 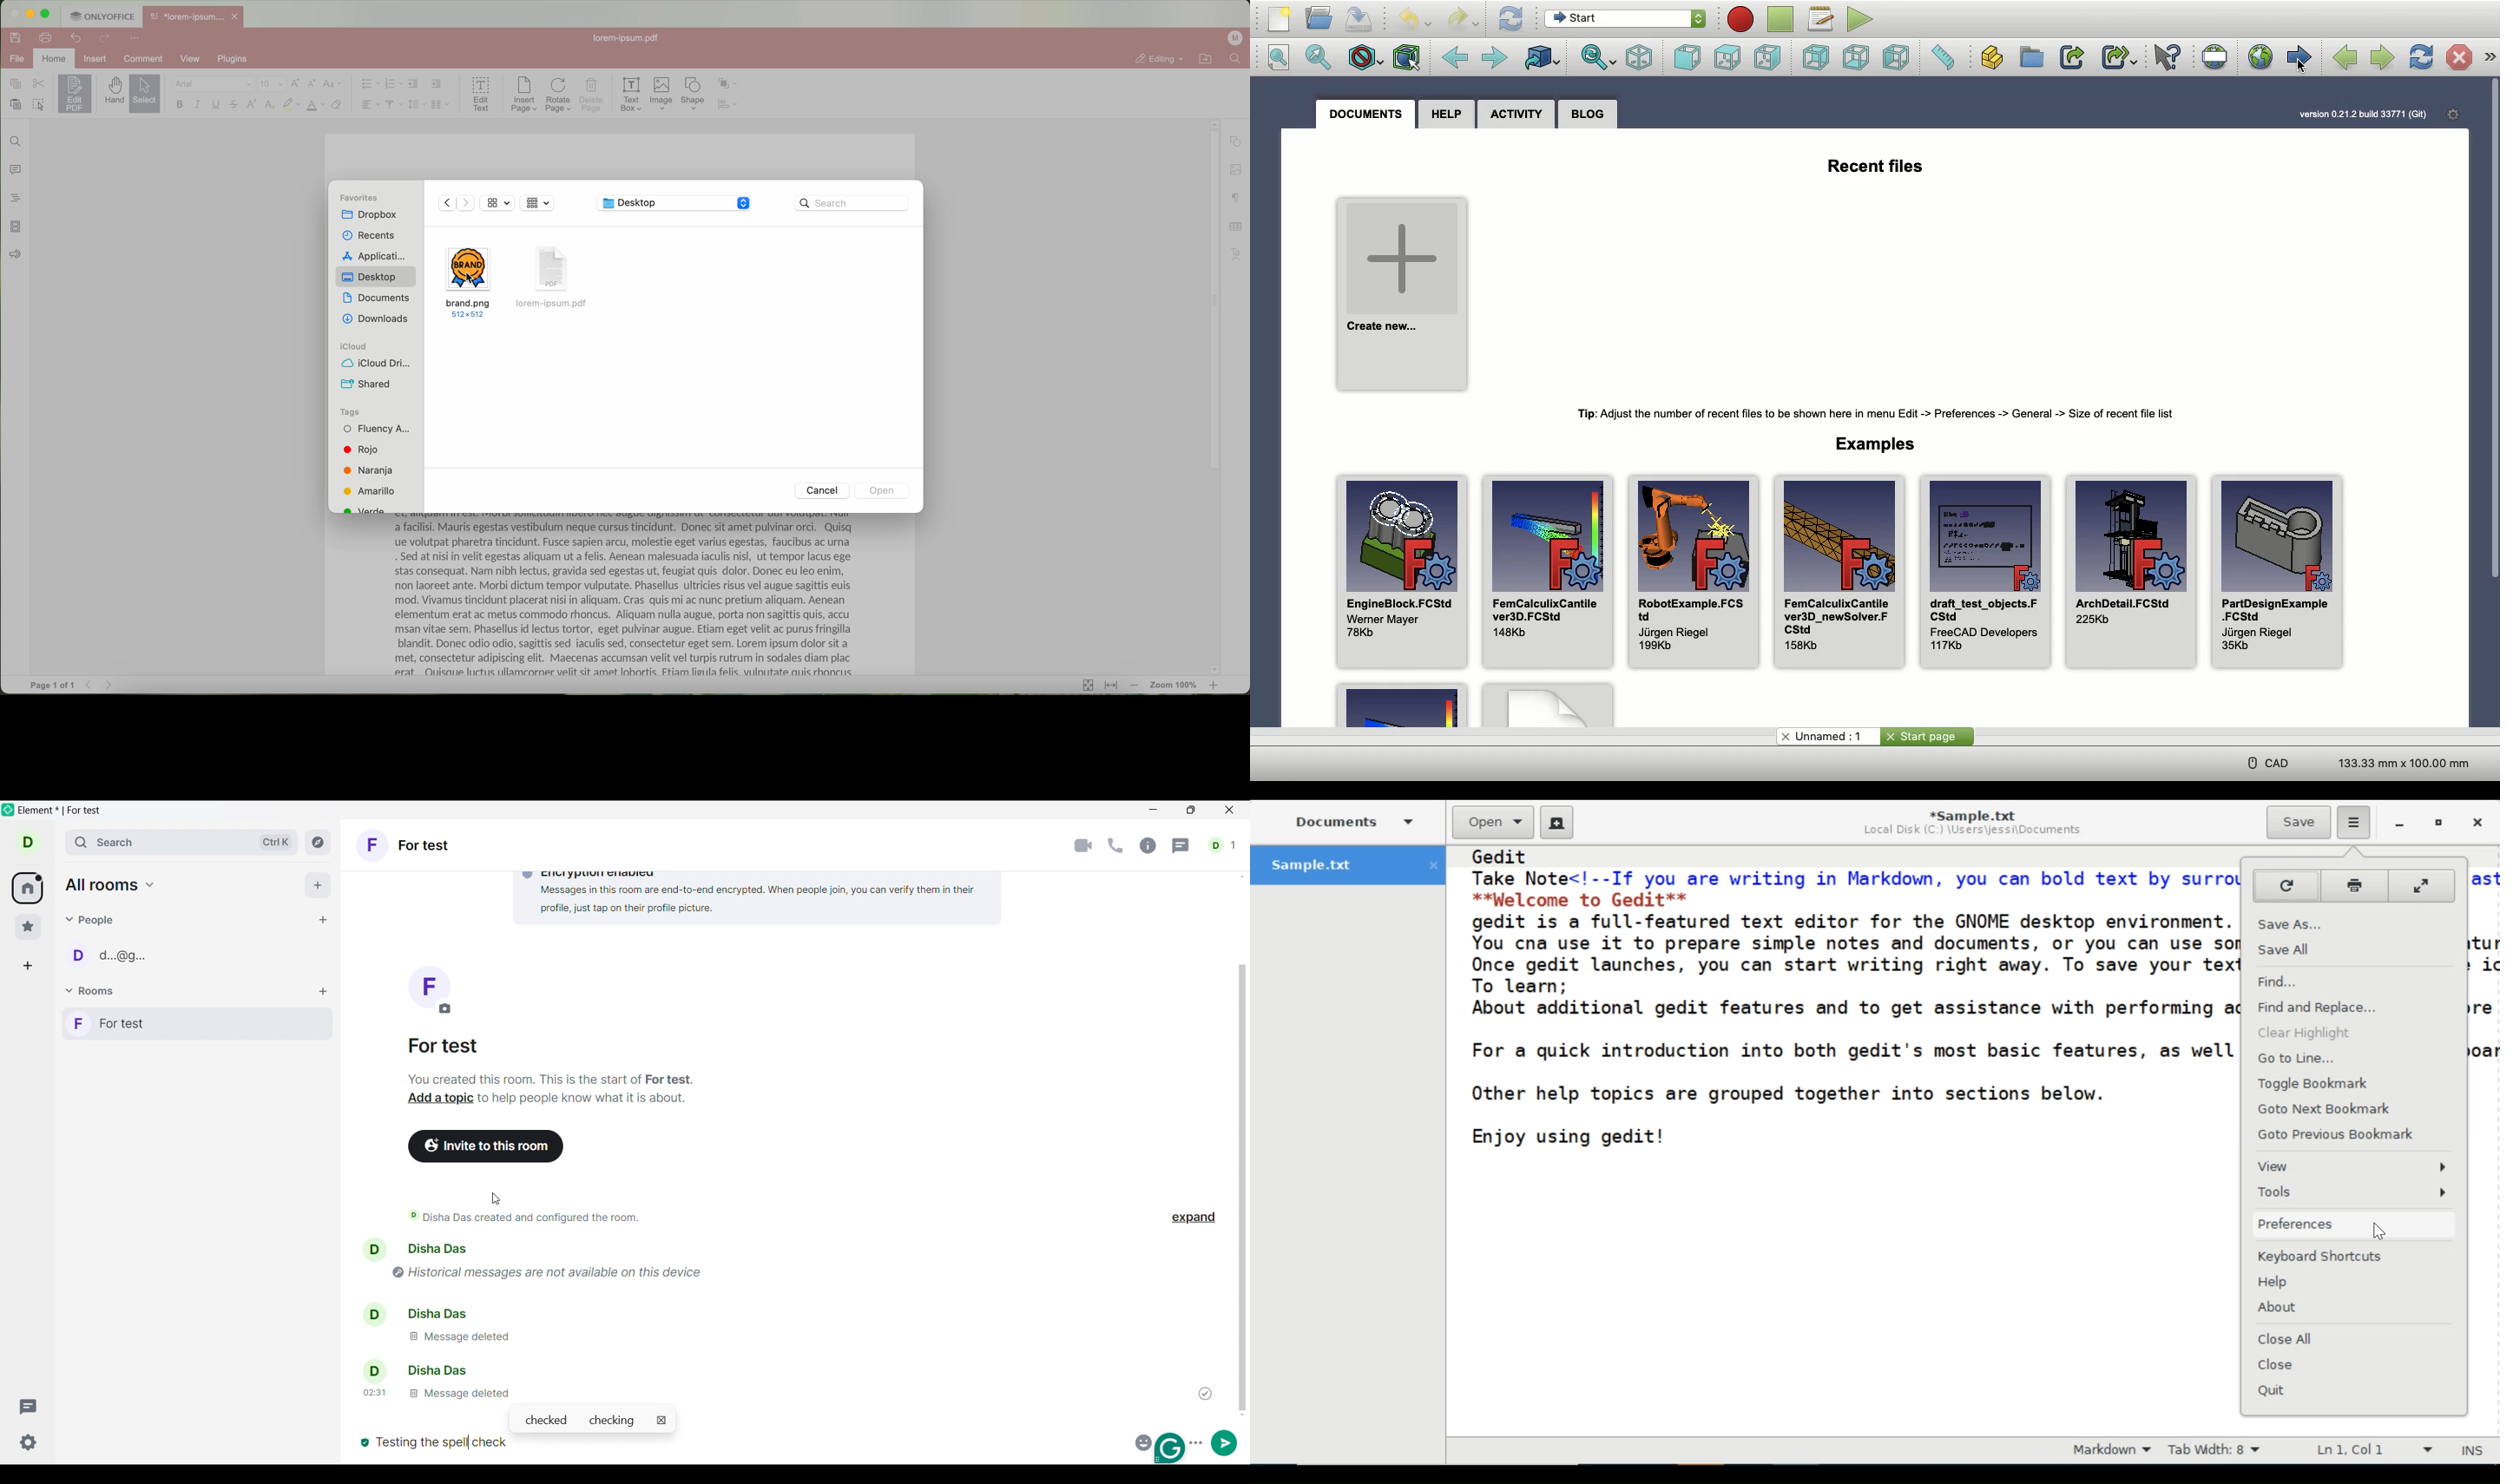 I want to click on green, so click(x=366, y=508).